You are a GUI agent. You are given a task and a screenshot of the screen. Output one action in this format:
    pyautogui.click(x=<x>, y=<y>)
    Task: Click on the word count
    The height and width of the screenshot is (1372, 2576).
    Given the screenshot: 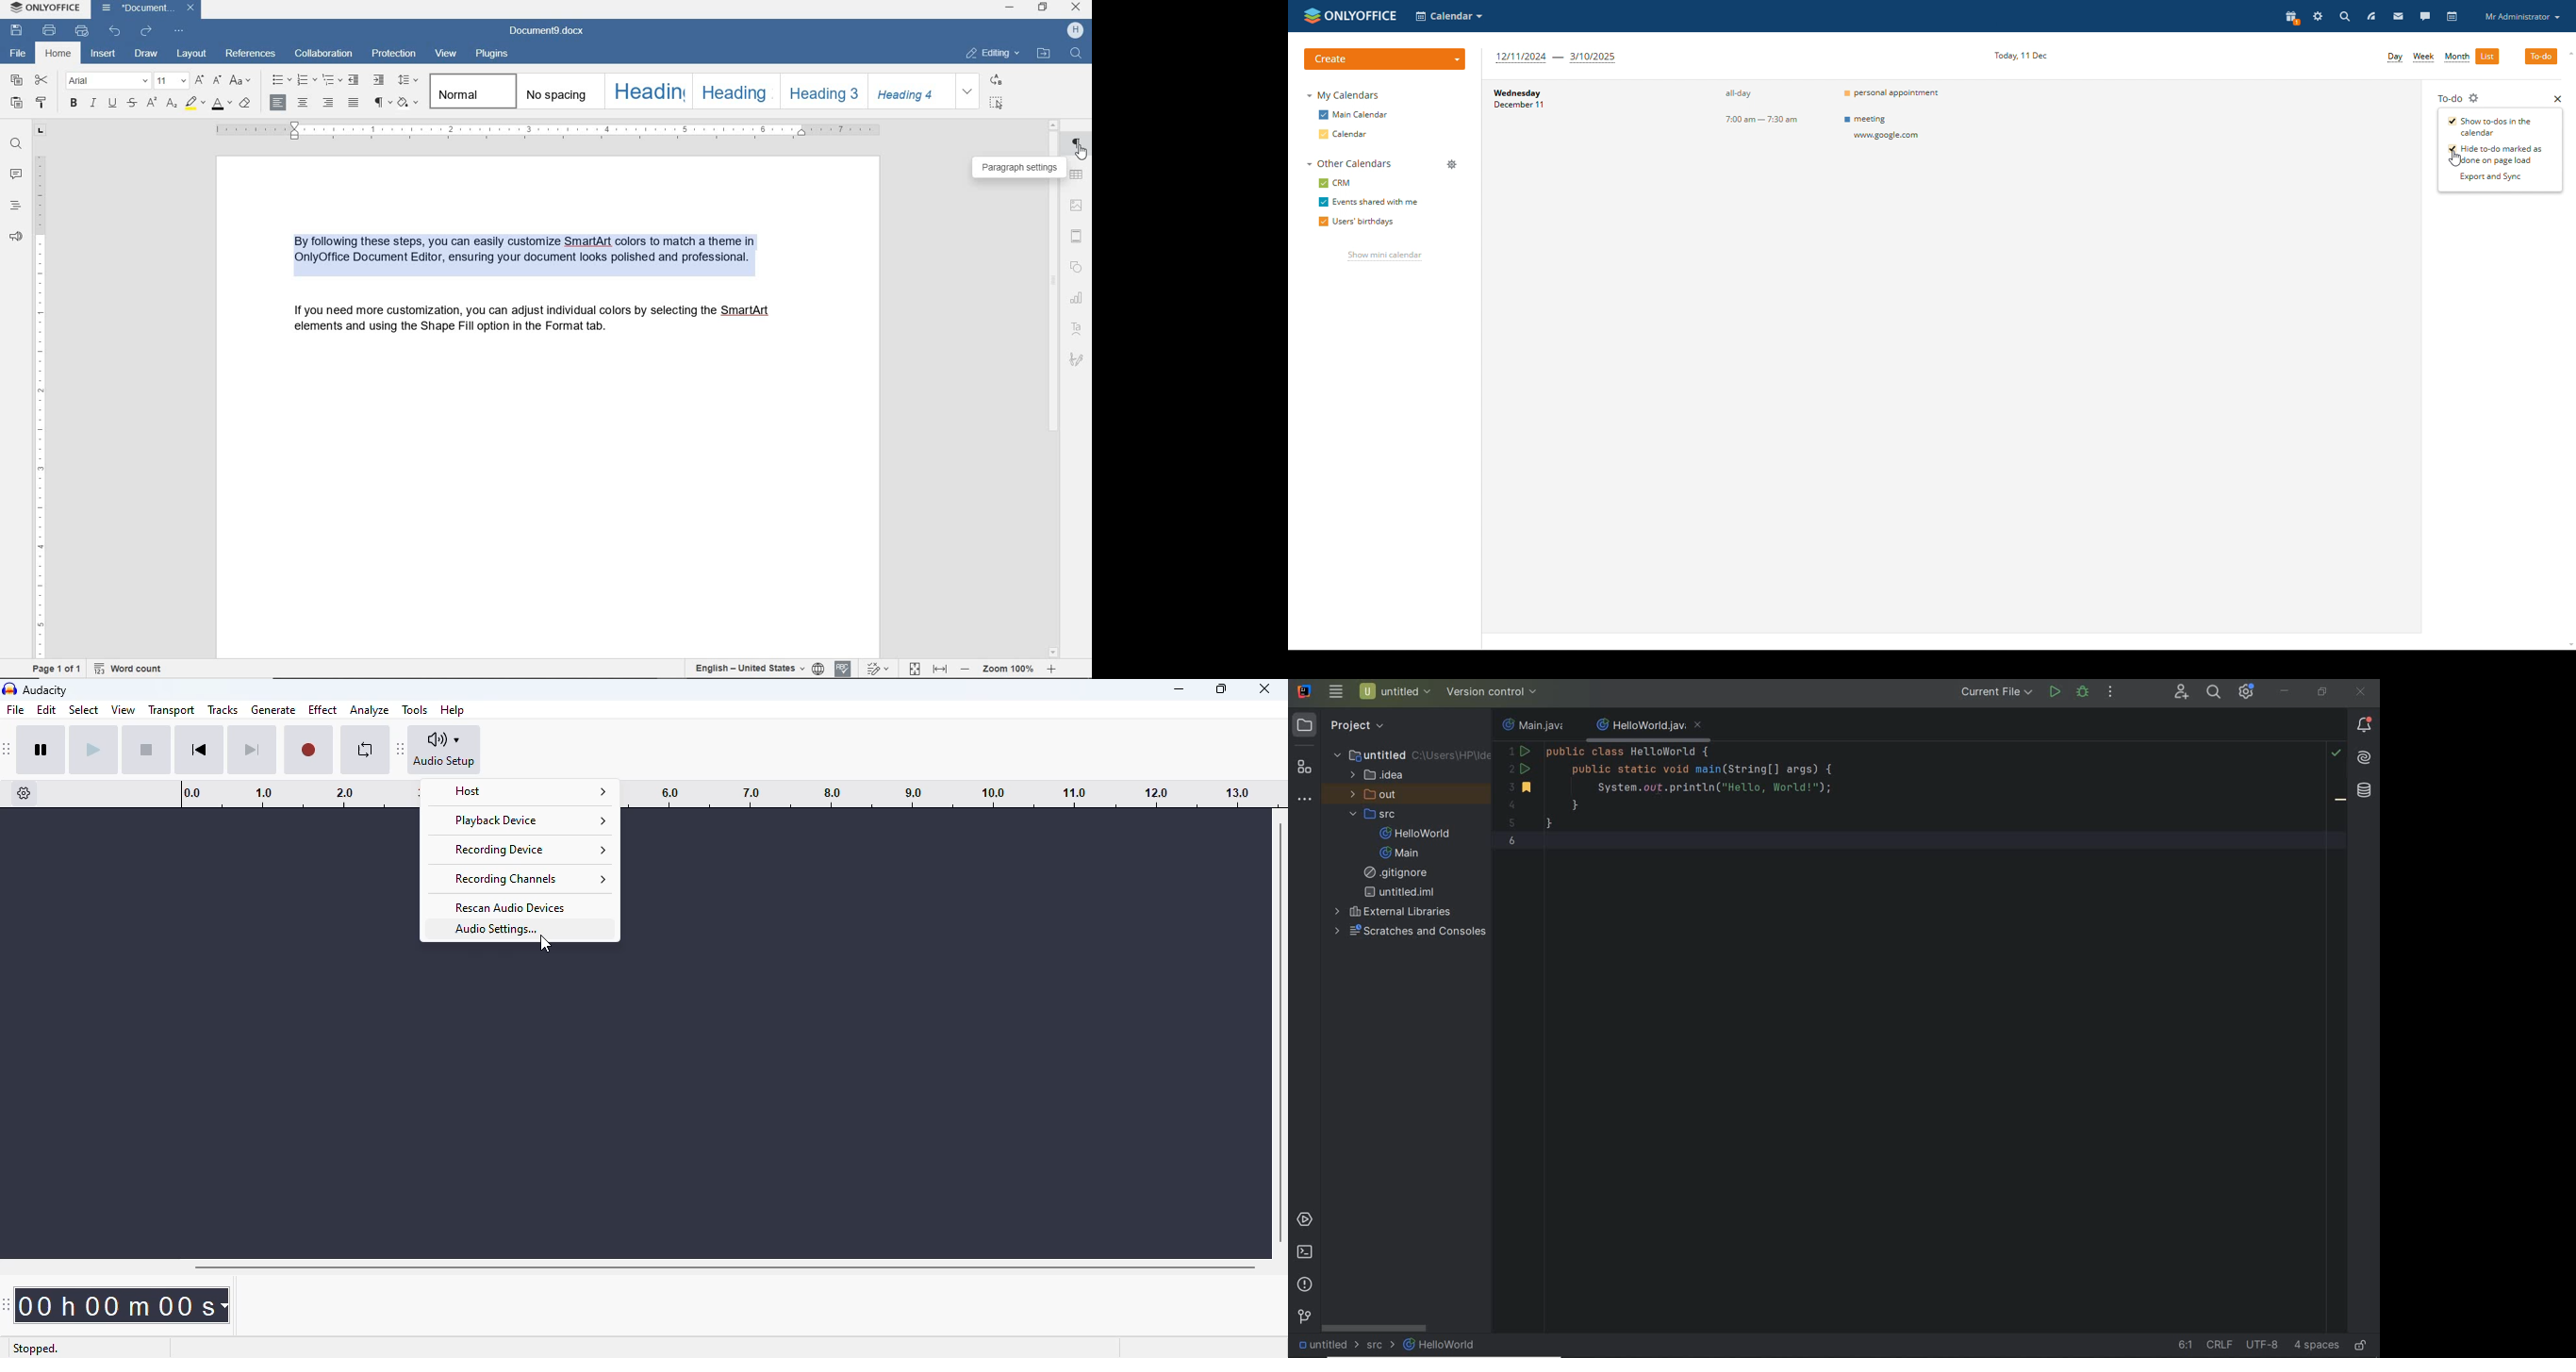 What is the action you would take?
    pyautogui.click(x=131, y=670)
    